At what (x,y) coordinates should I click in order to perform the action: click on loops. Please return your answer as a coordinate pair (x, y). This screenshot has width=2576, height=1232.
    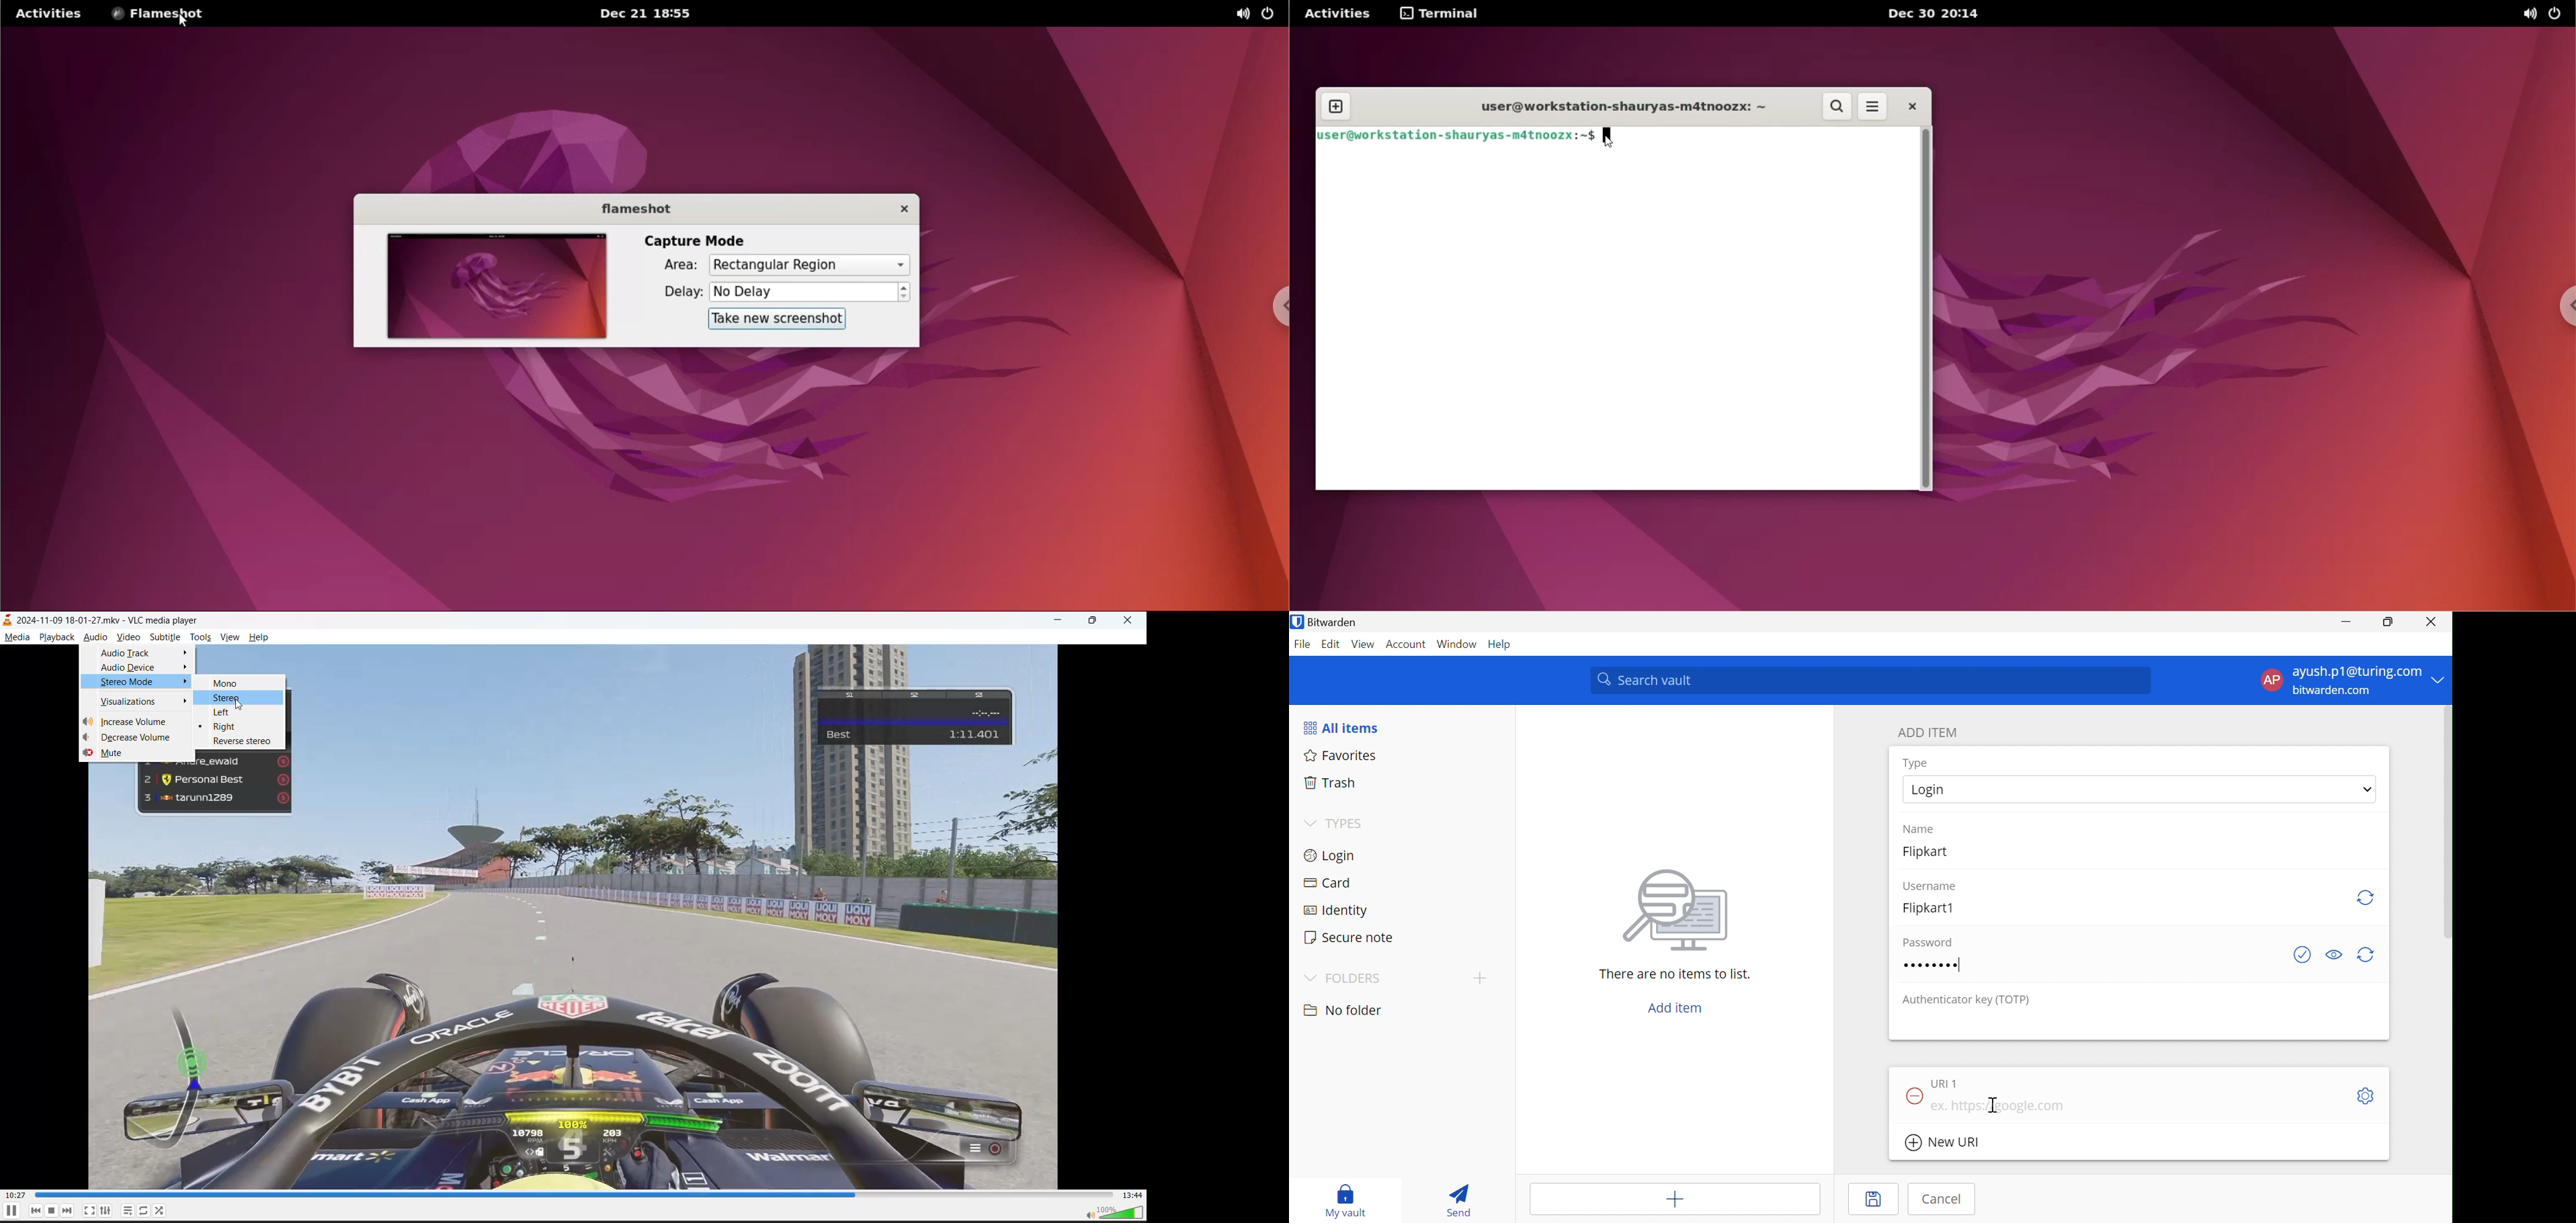
    Looking at the image, I should click on (145, 1211).